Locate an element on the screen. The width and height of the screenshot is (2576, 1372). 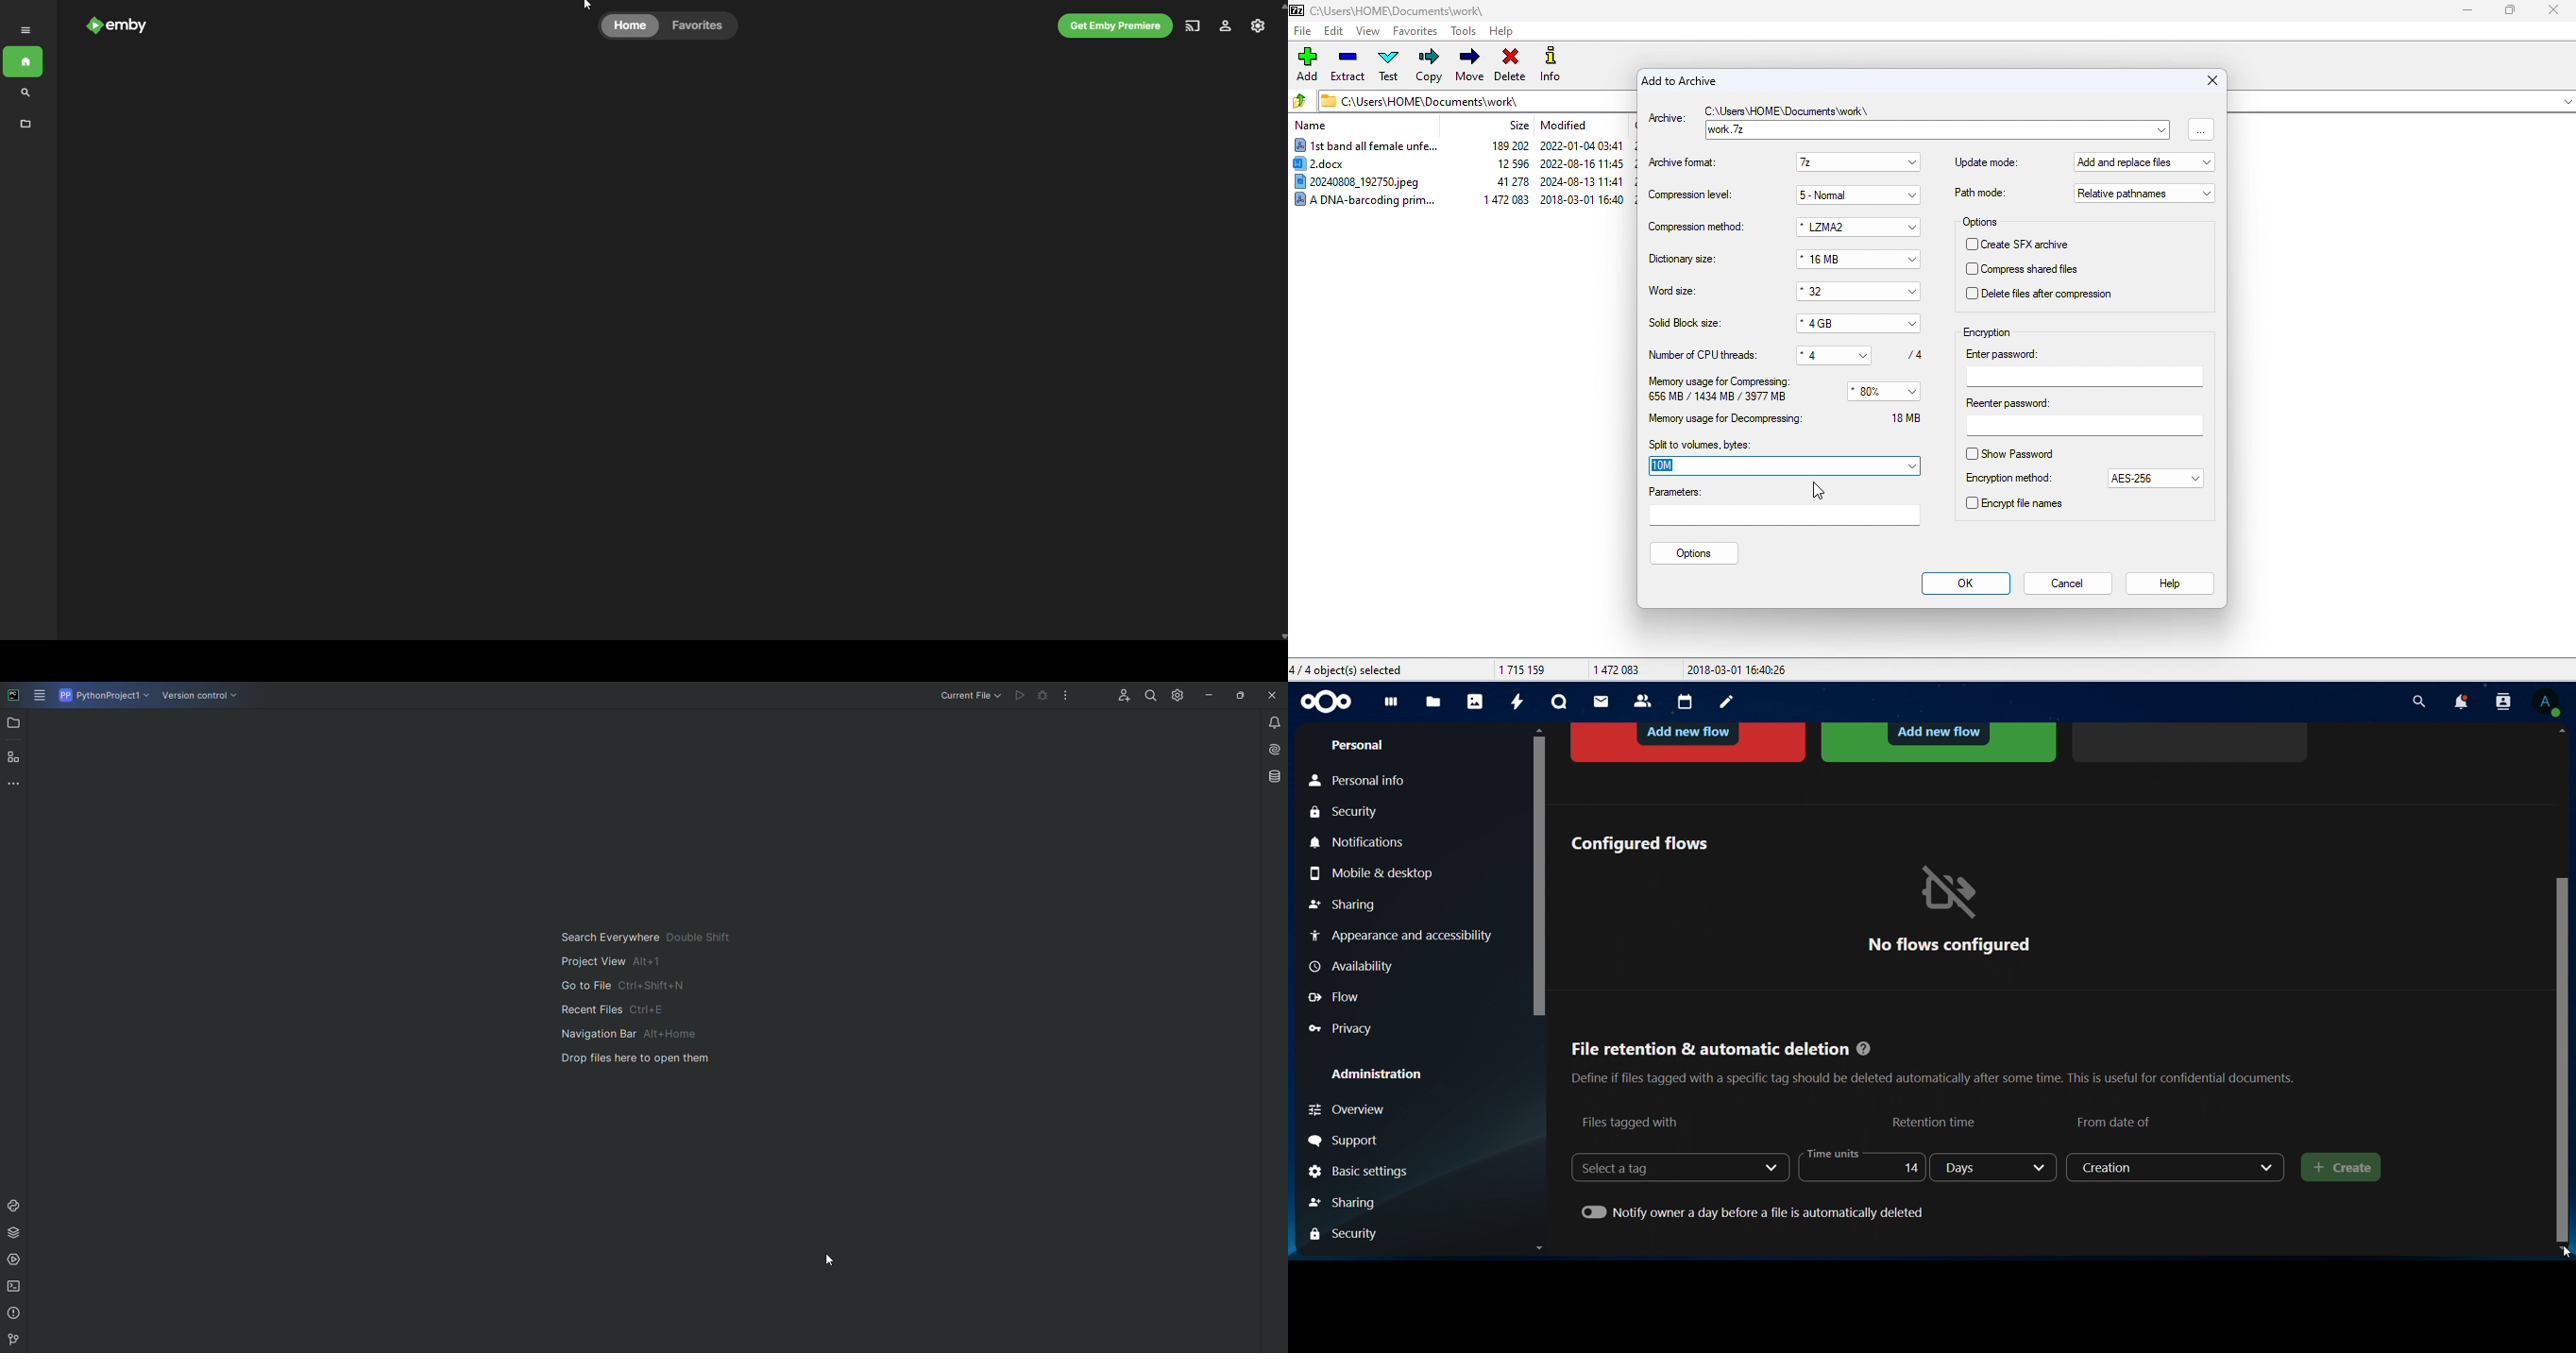
personal info is located at coordinates (1366, 781).